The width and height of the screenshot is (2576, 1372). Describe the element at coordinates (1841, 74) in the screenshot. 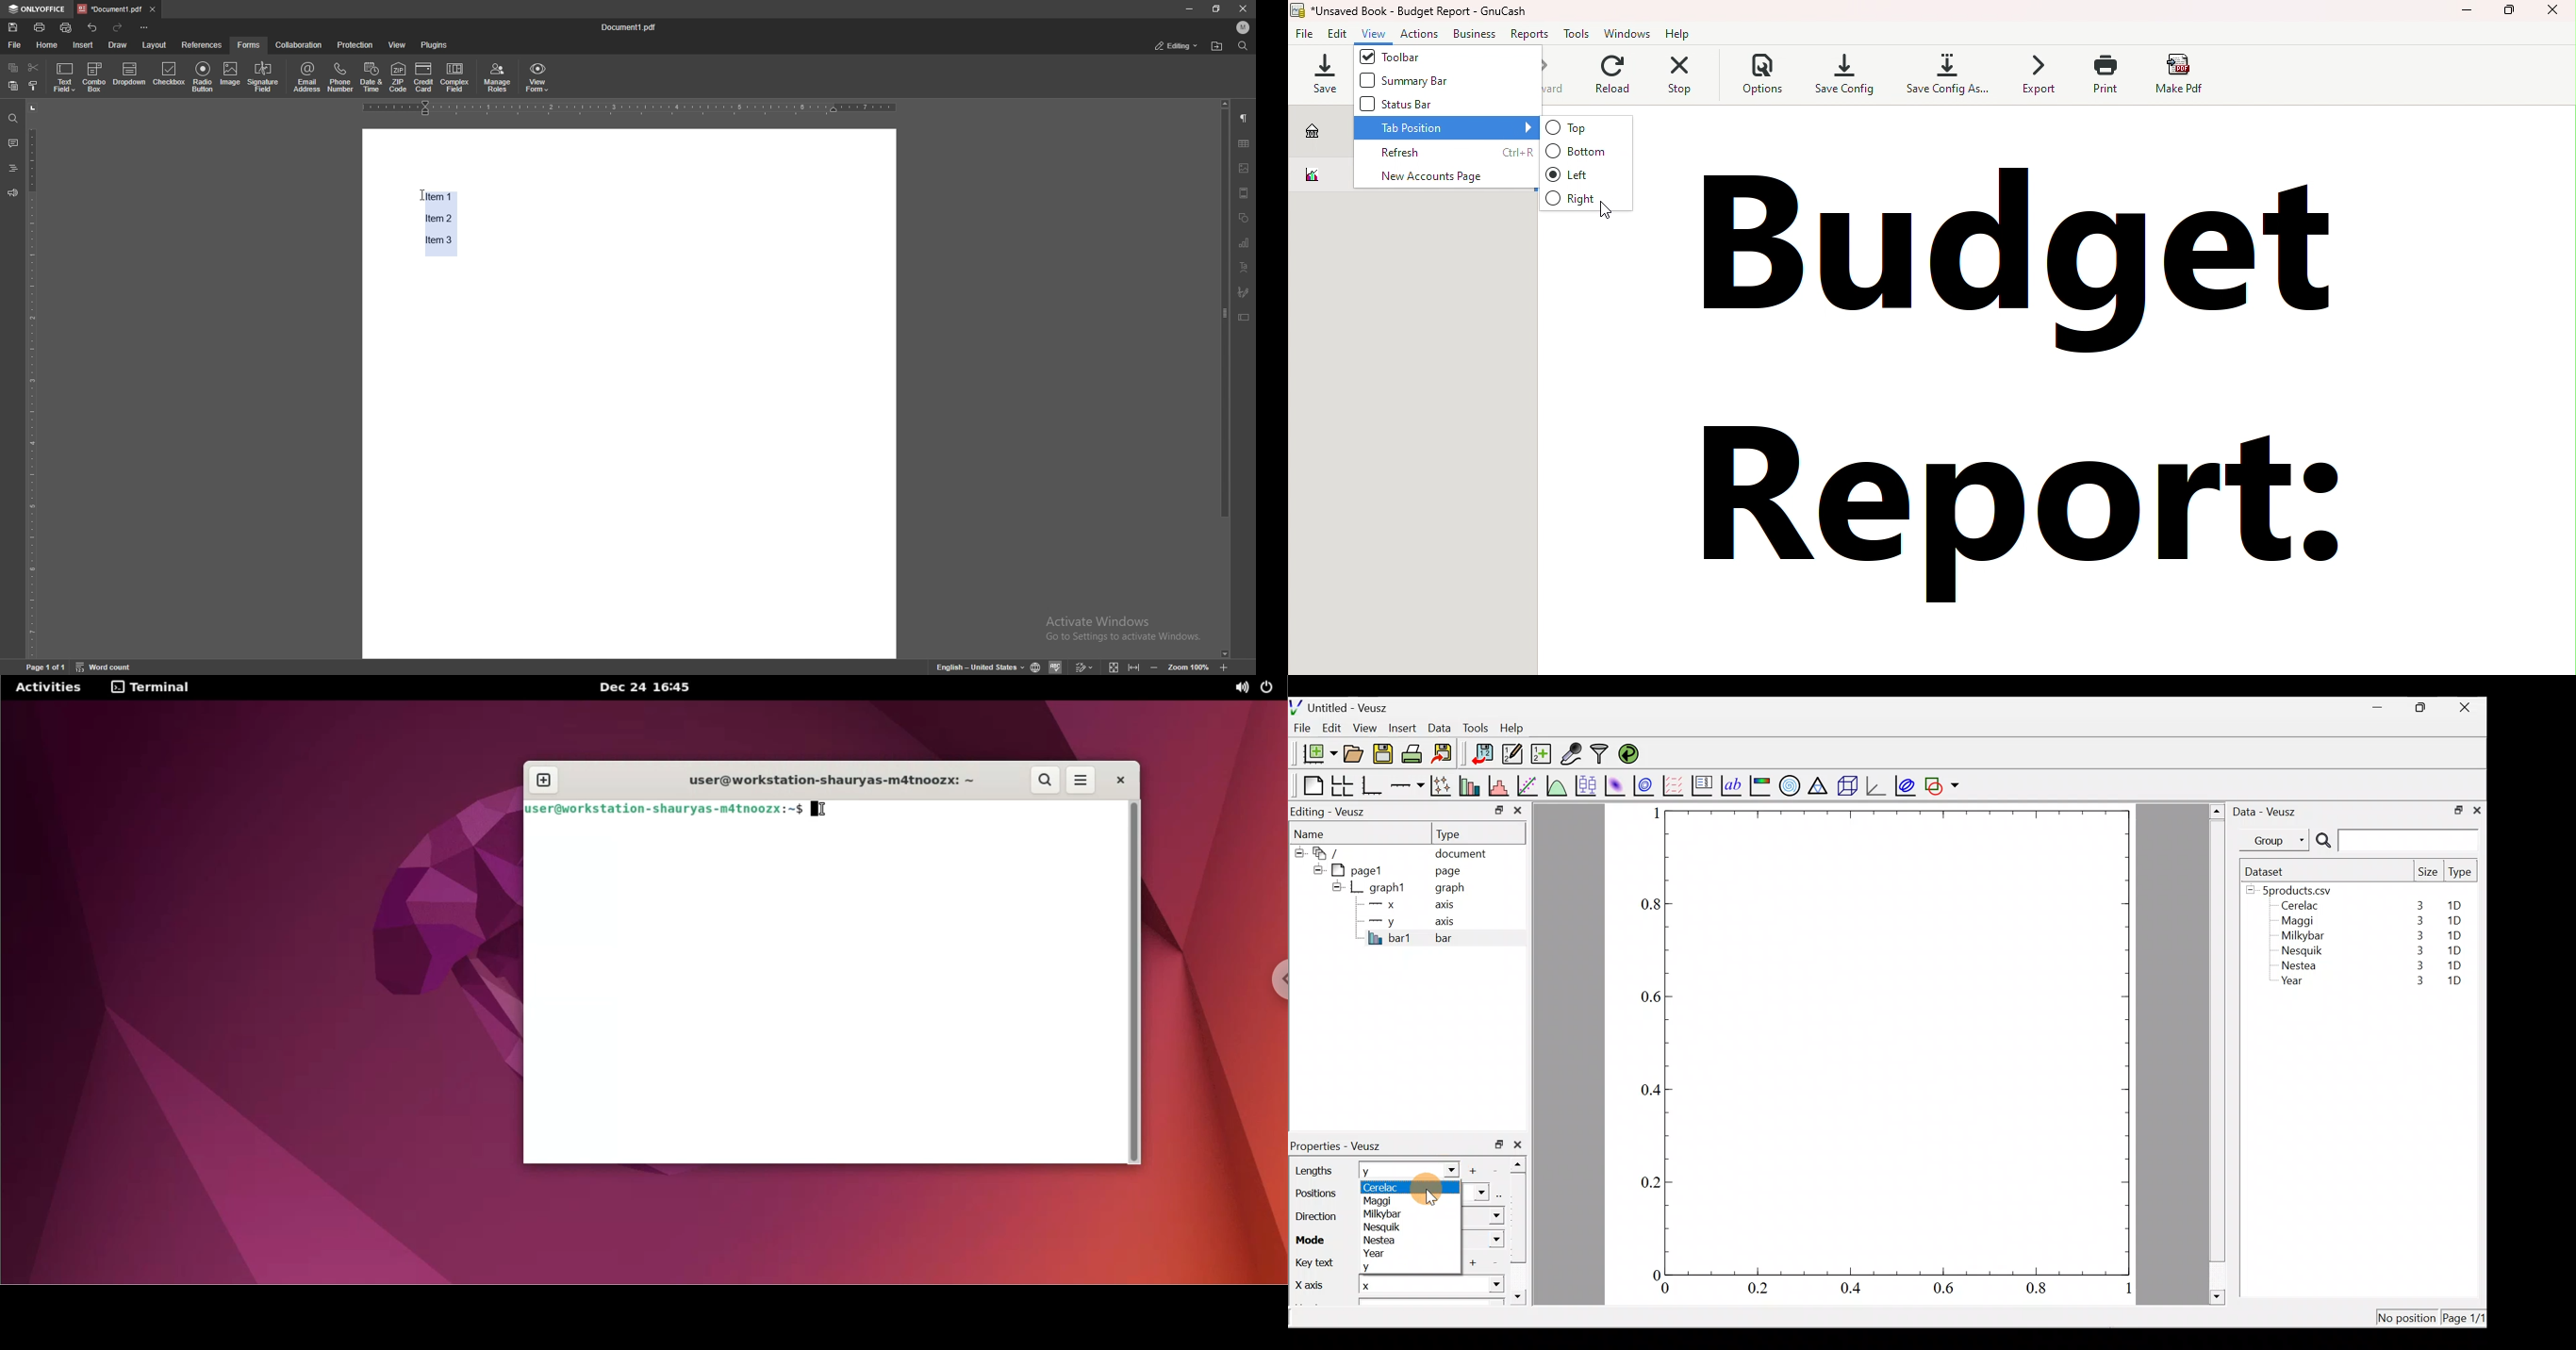

I see `Save config` at that location.